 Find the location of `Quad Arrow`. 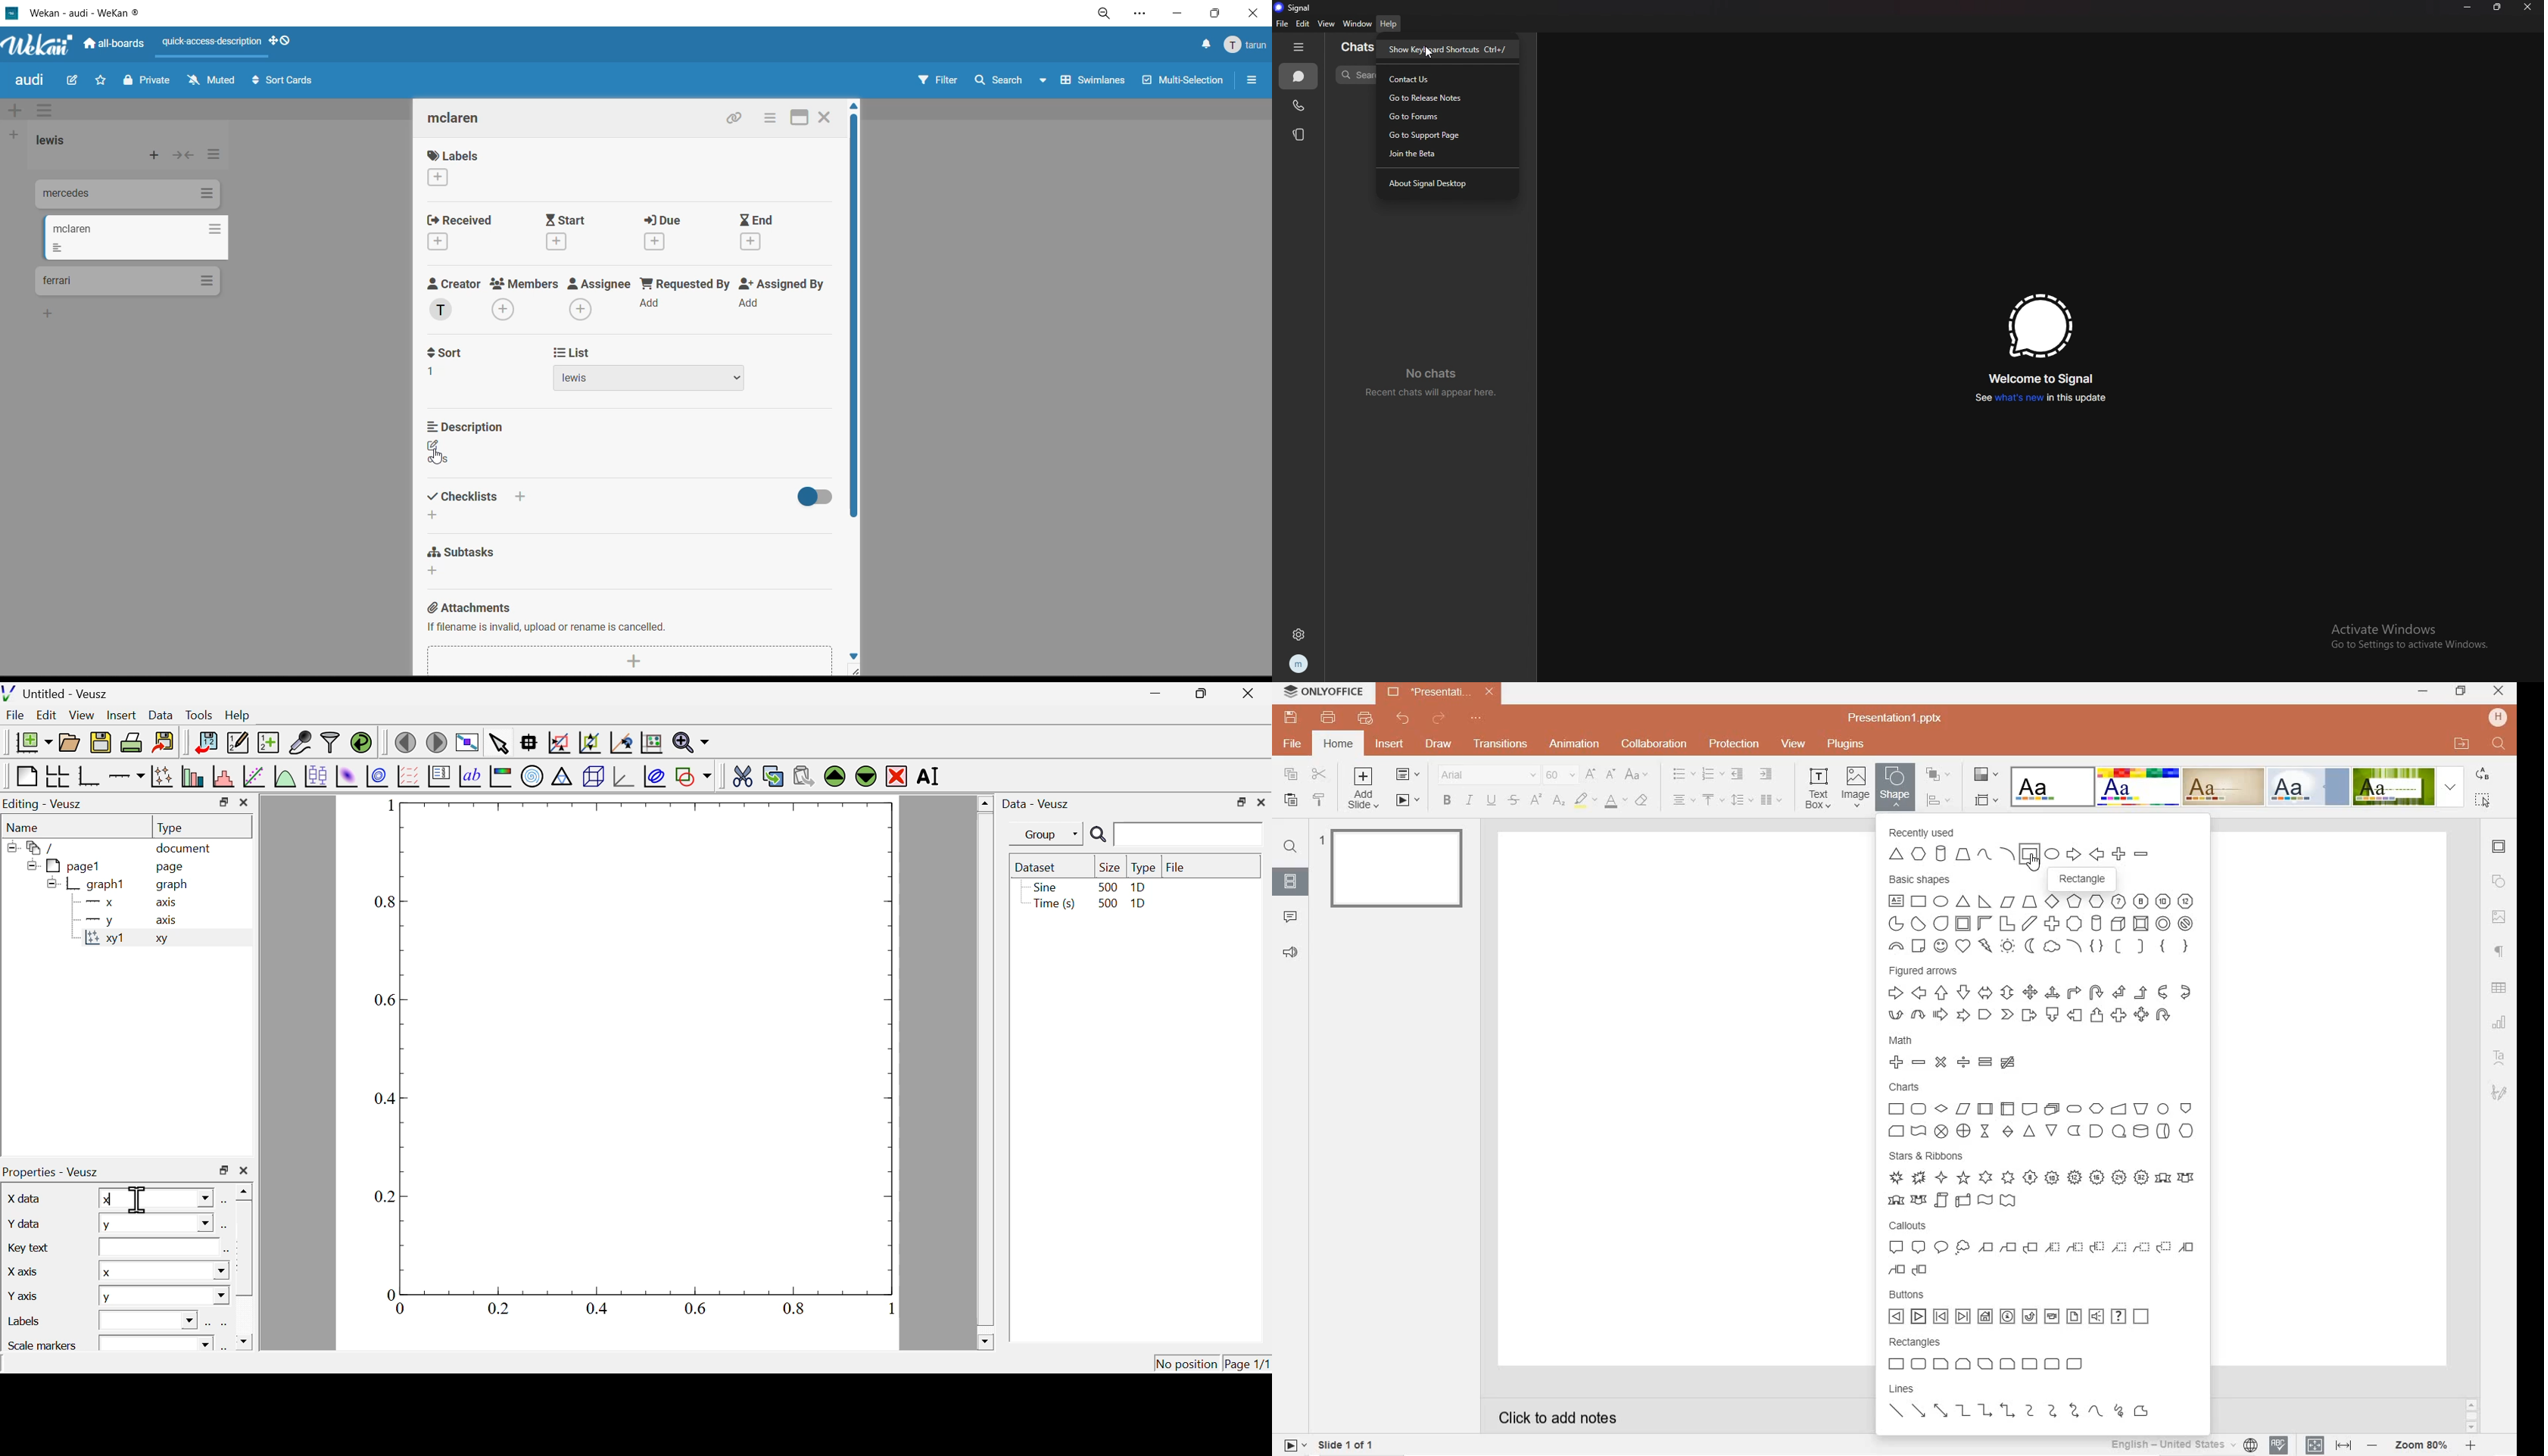

Quad Arrow is located at coordinates (2030, 992).